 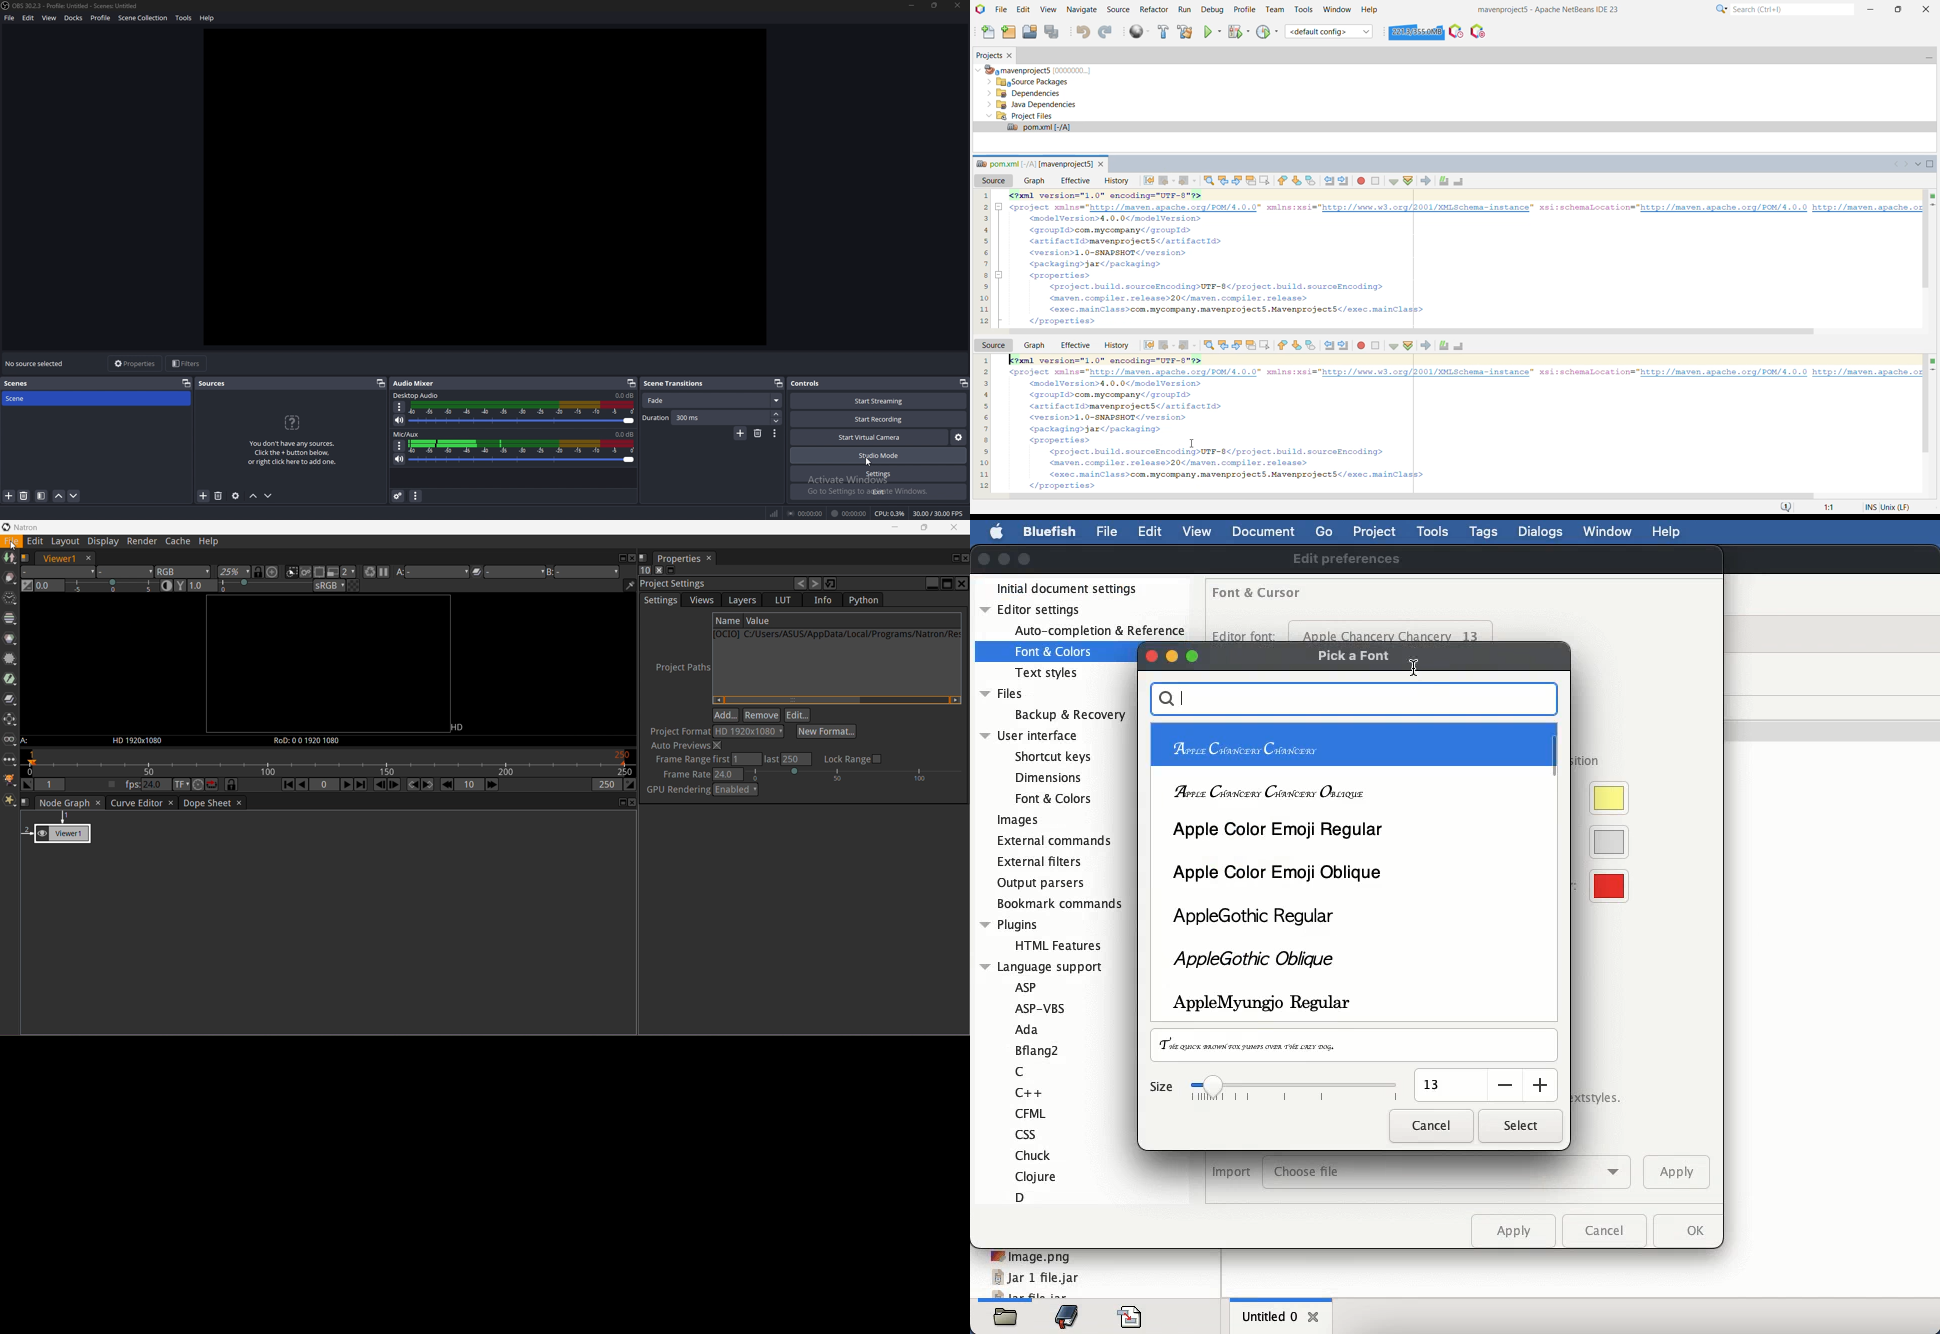 What do you see at coordinates (712, 418) in the screenshot?
I see `Duration` at bounding box center [712, 418].